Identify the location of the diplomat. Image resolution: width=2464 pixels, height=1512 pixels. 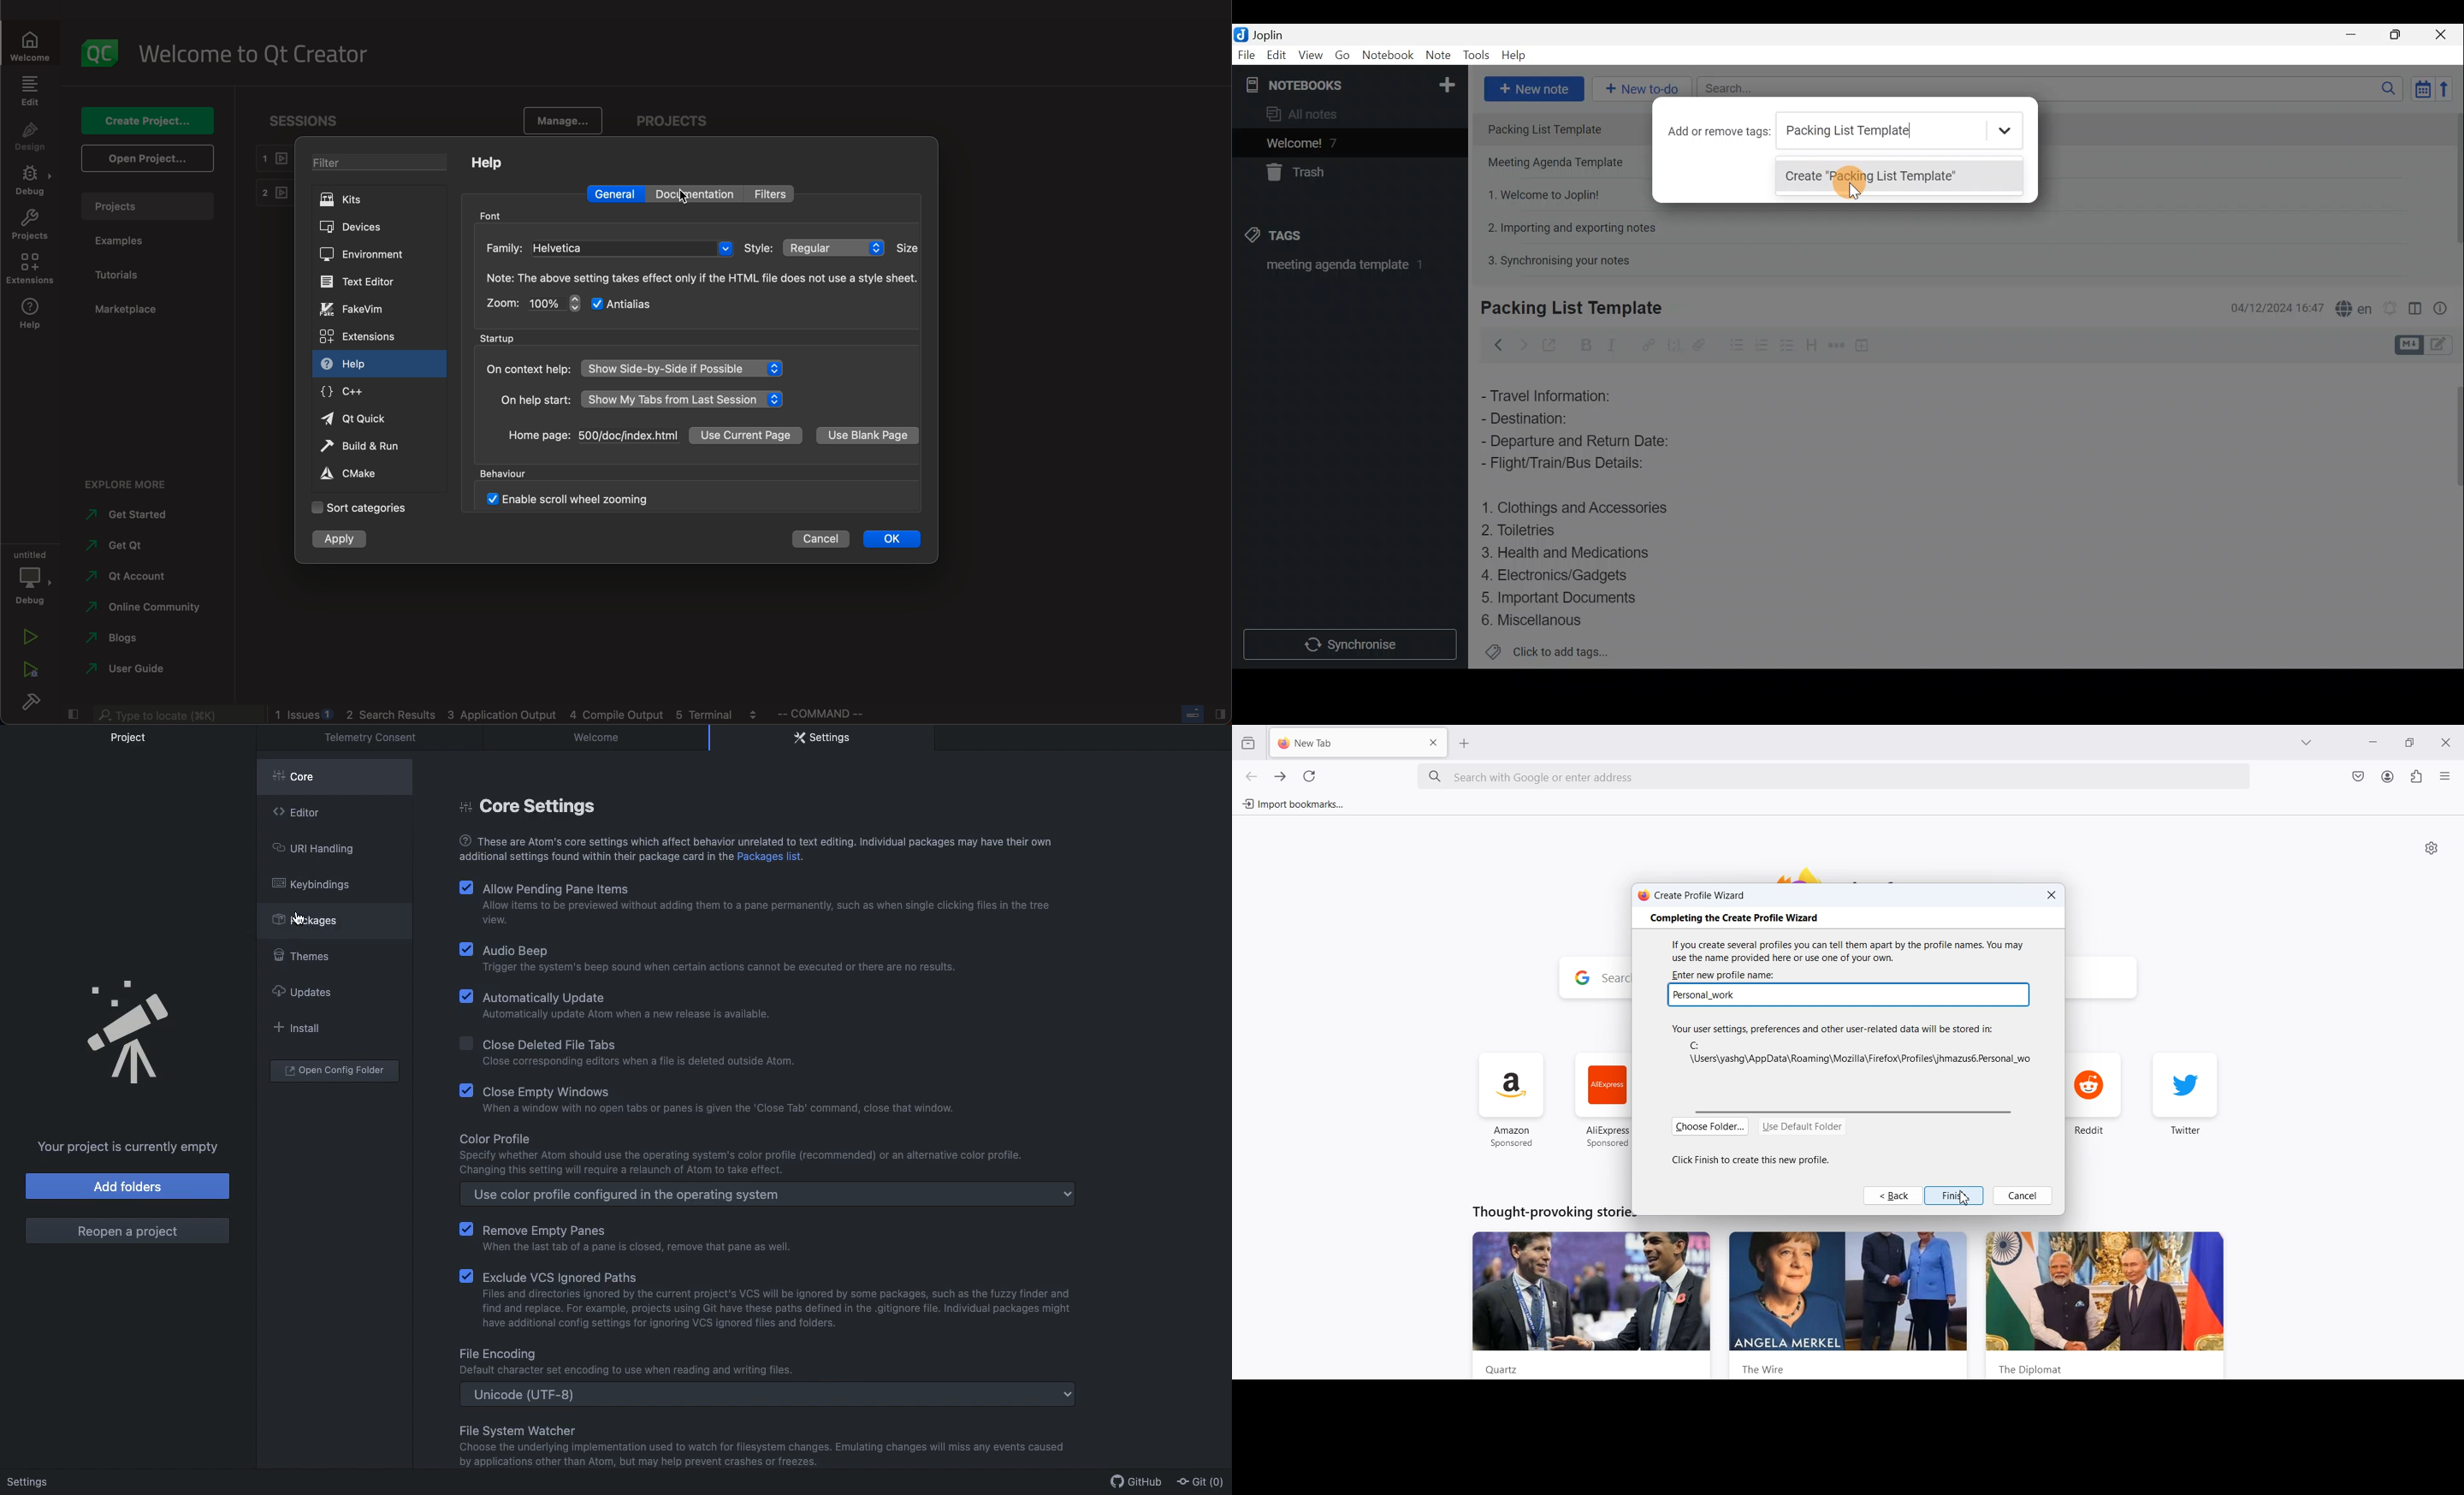
(2105, 1305).